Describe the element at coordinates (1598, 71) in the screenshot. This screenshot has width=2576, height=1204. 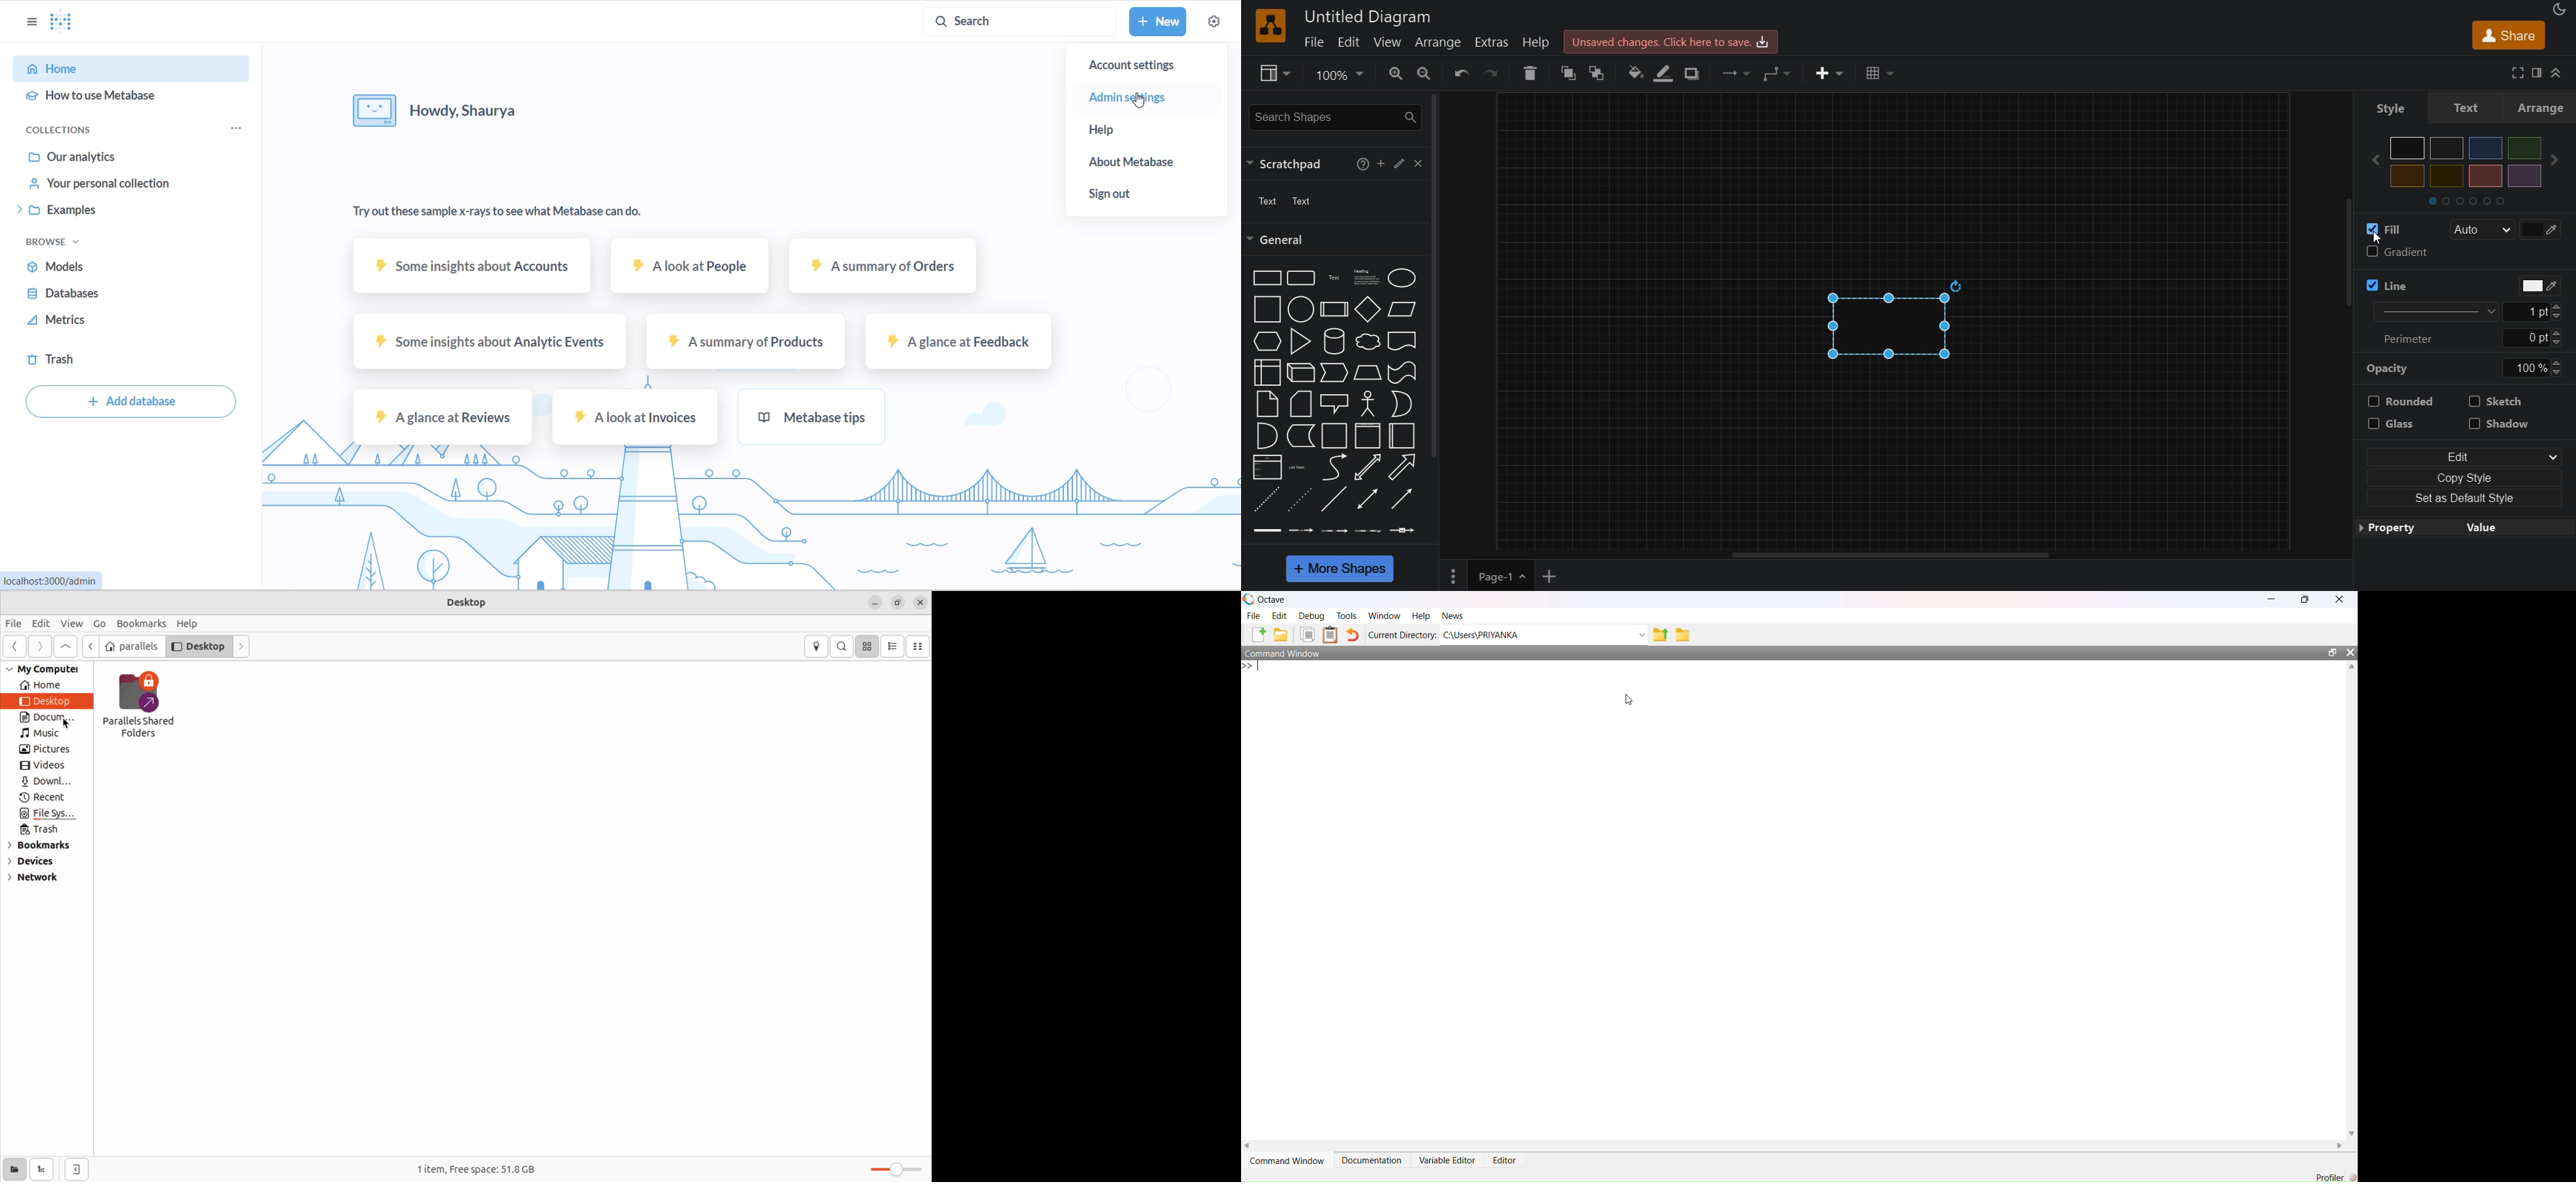
I see `to front` at that location.